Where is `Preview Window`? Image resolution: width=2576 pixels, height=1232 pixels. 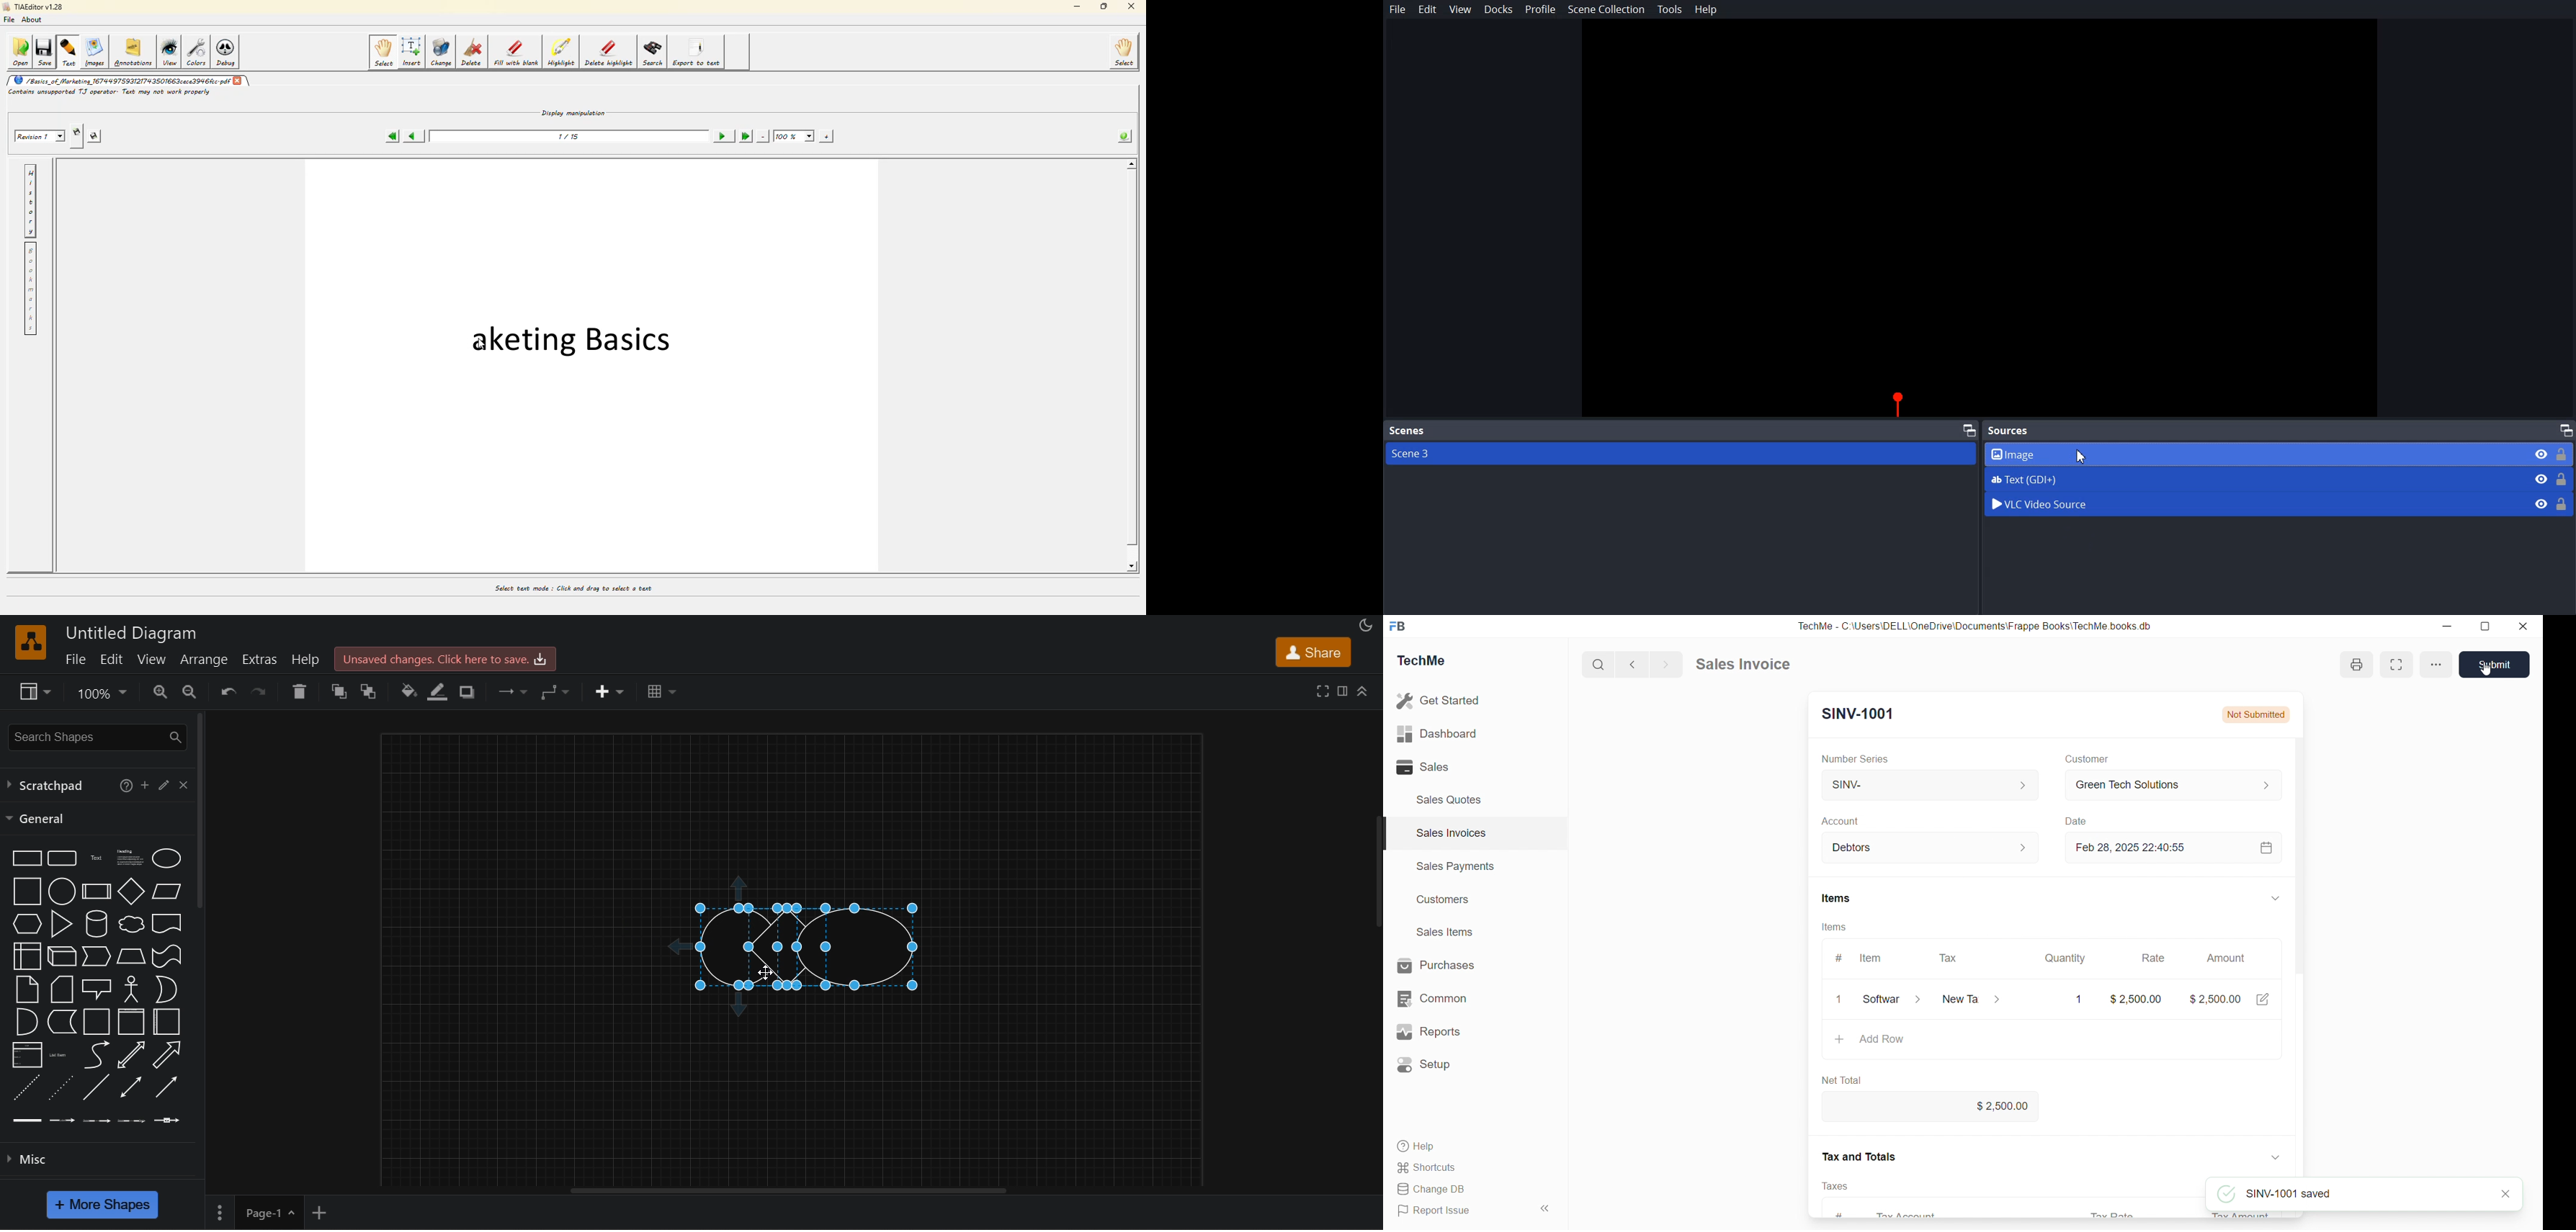 Preview Window is located at coordinates (1980, 219).